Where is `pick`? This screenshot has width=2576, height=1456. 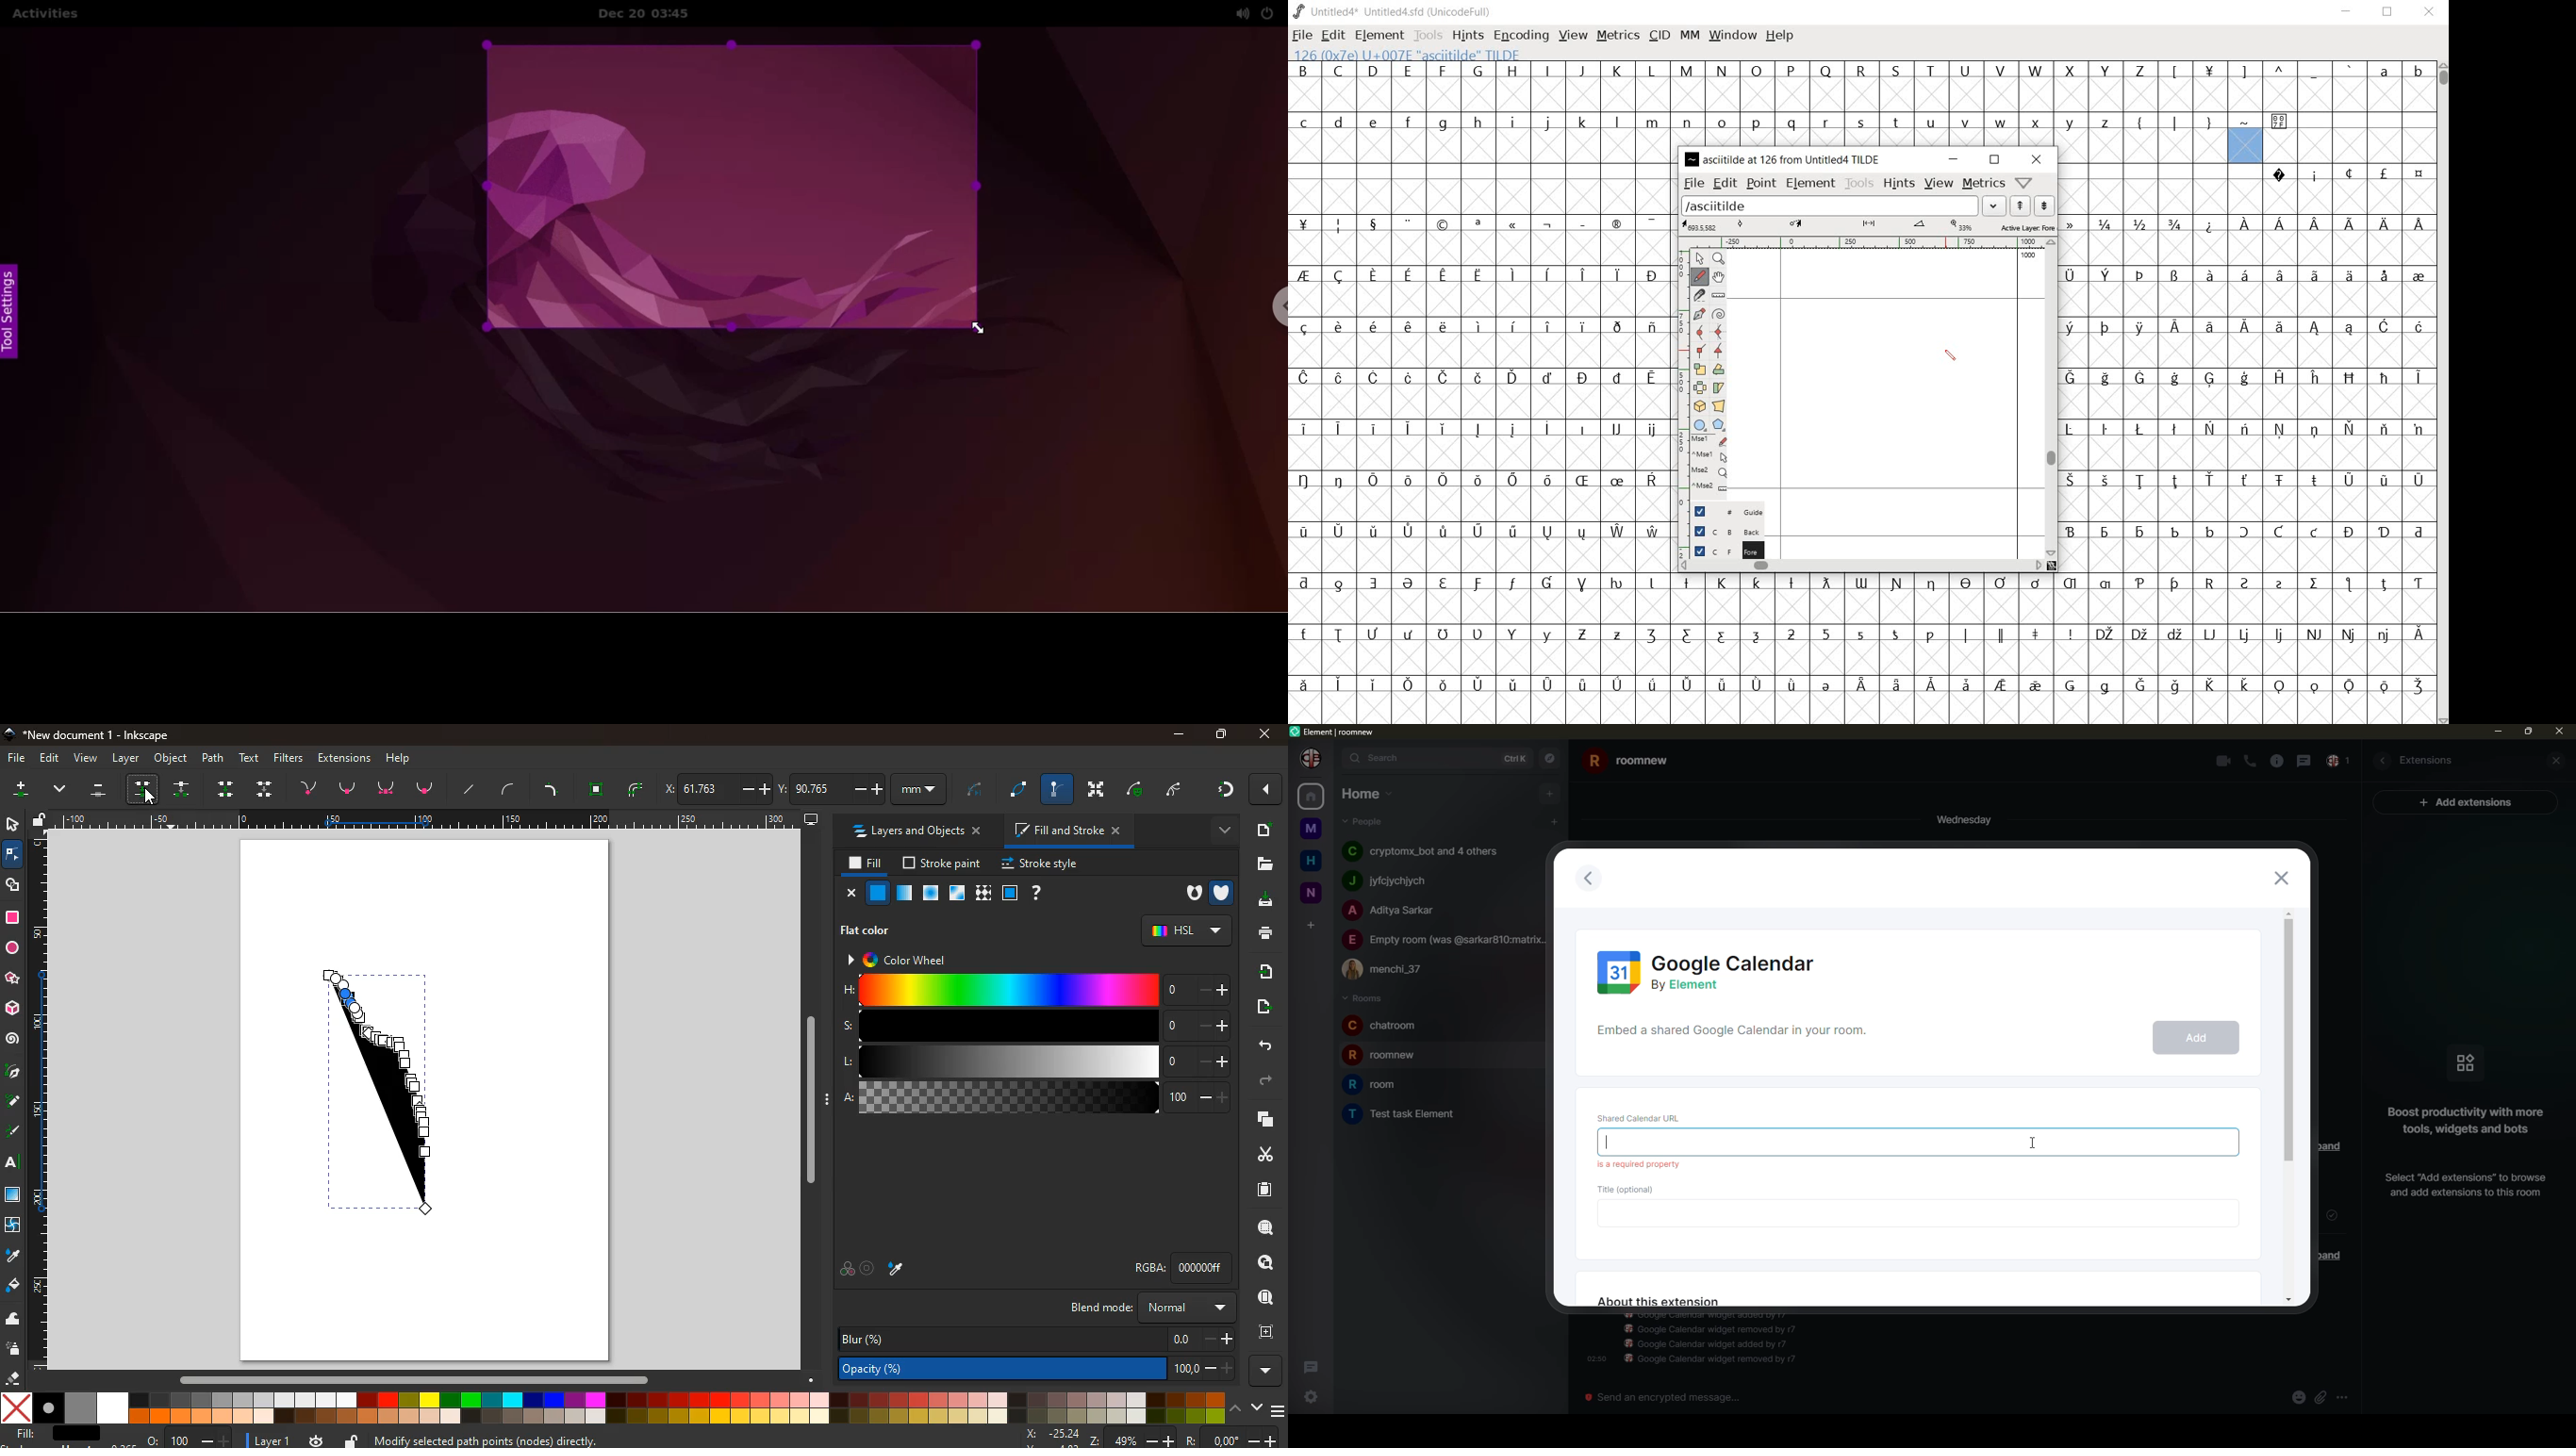 pick is located at coordinates (12, 1073).